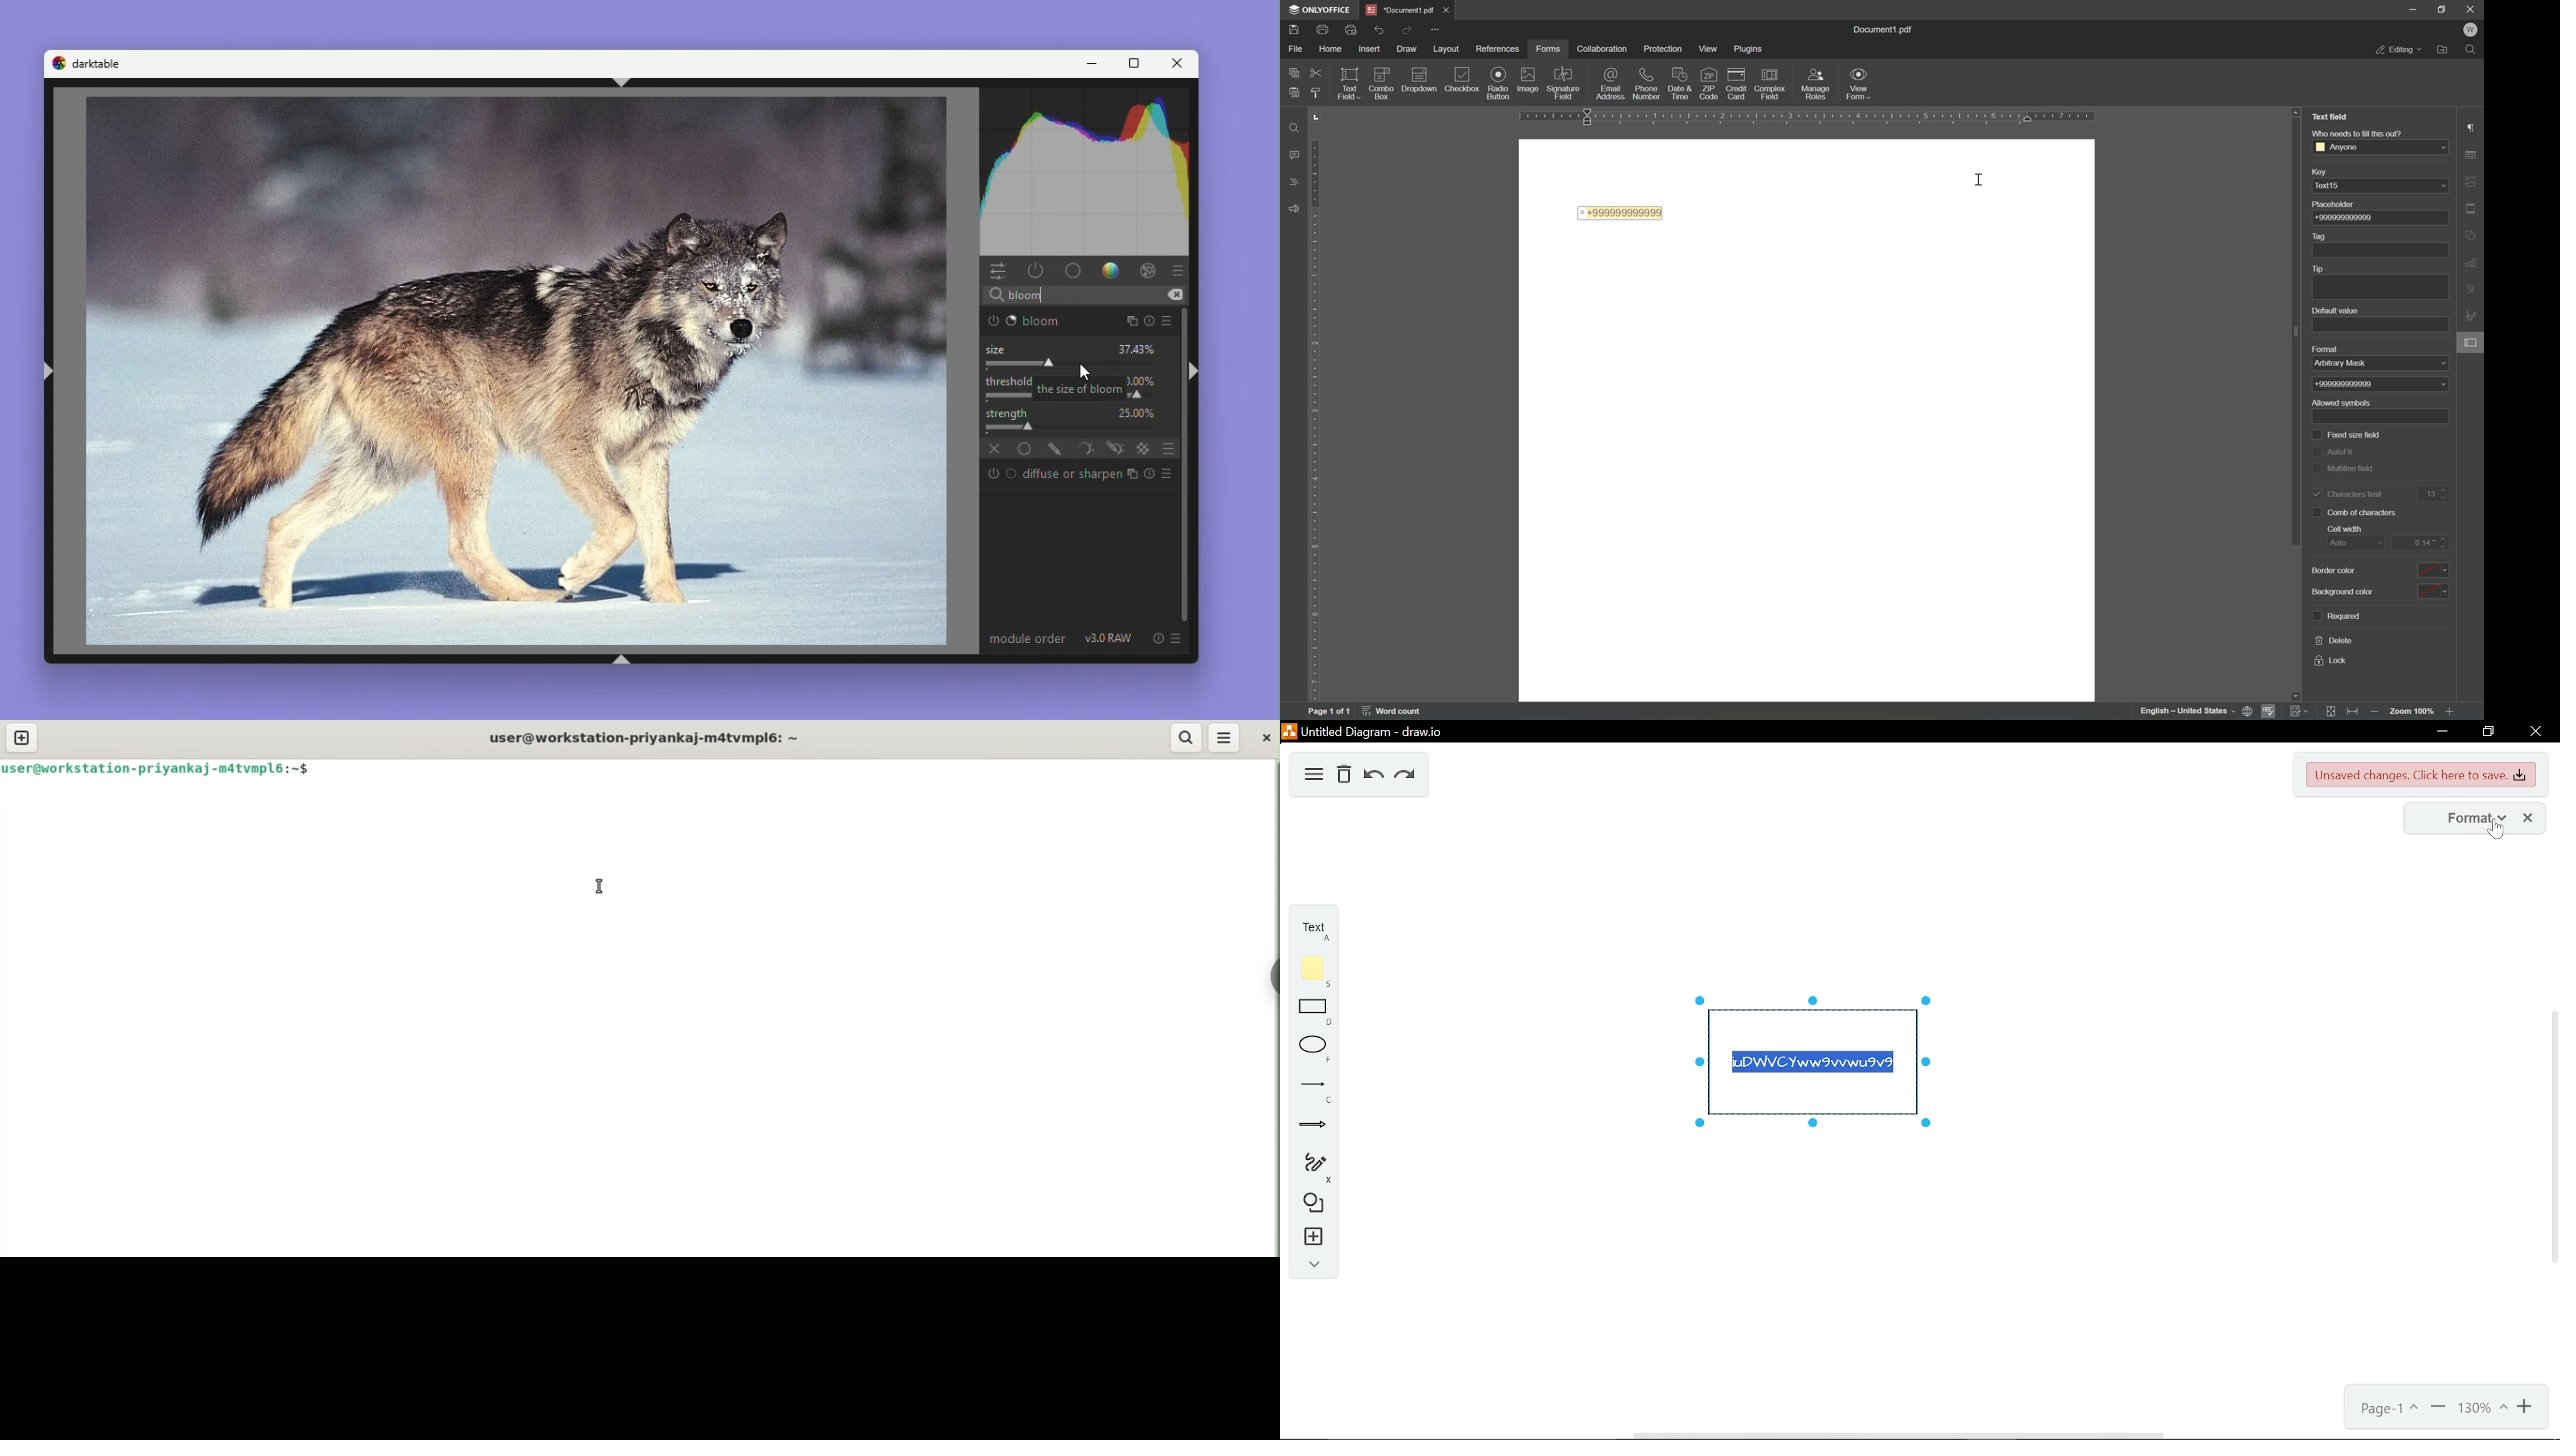 The image size is (2576, 1456). I want to click on Comb of characters, so click(2363, 513).